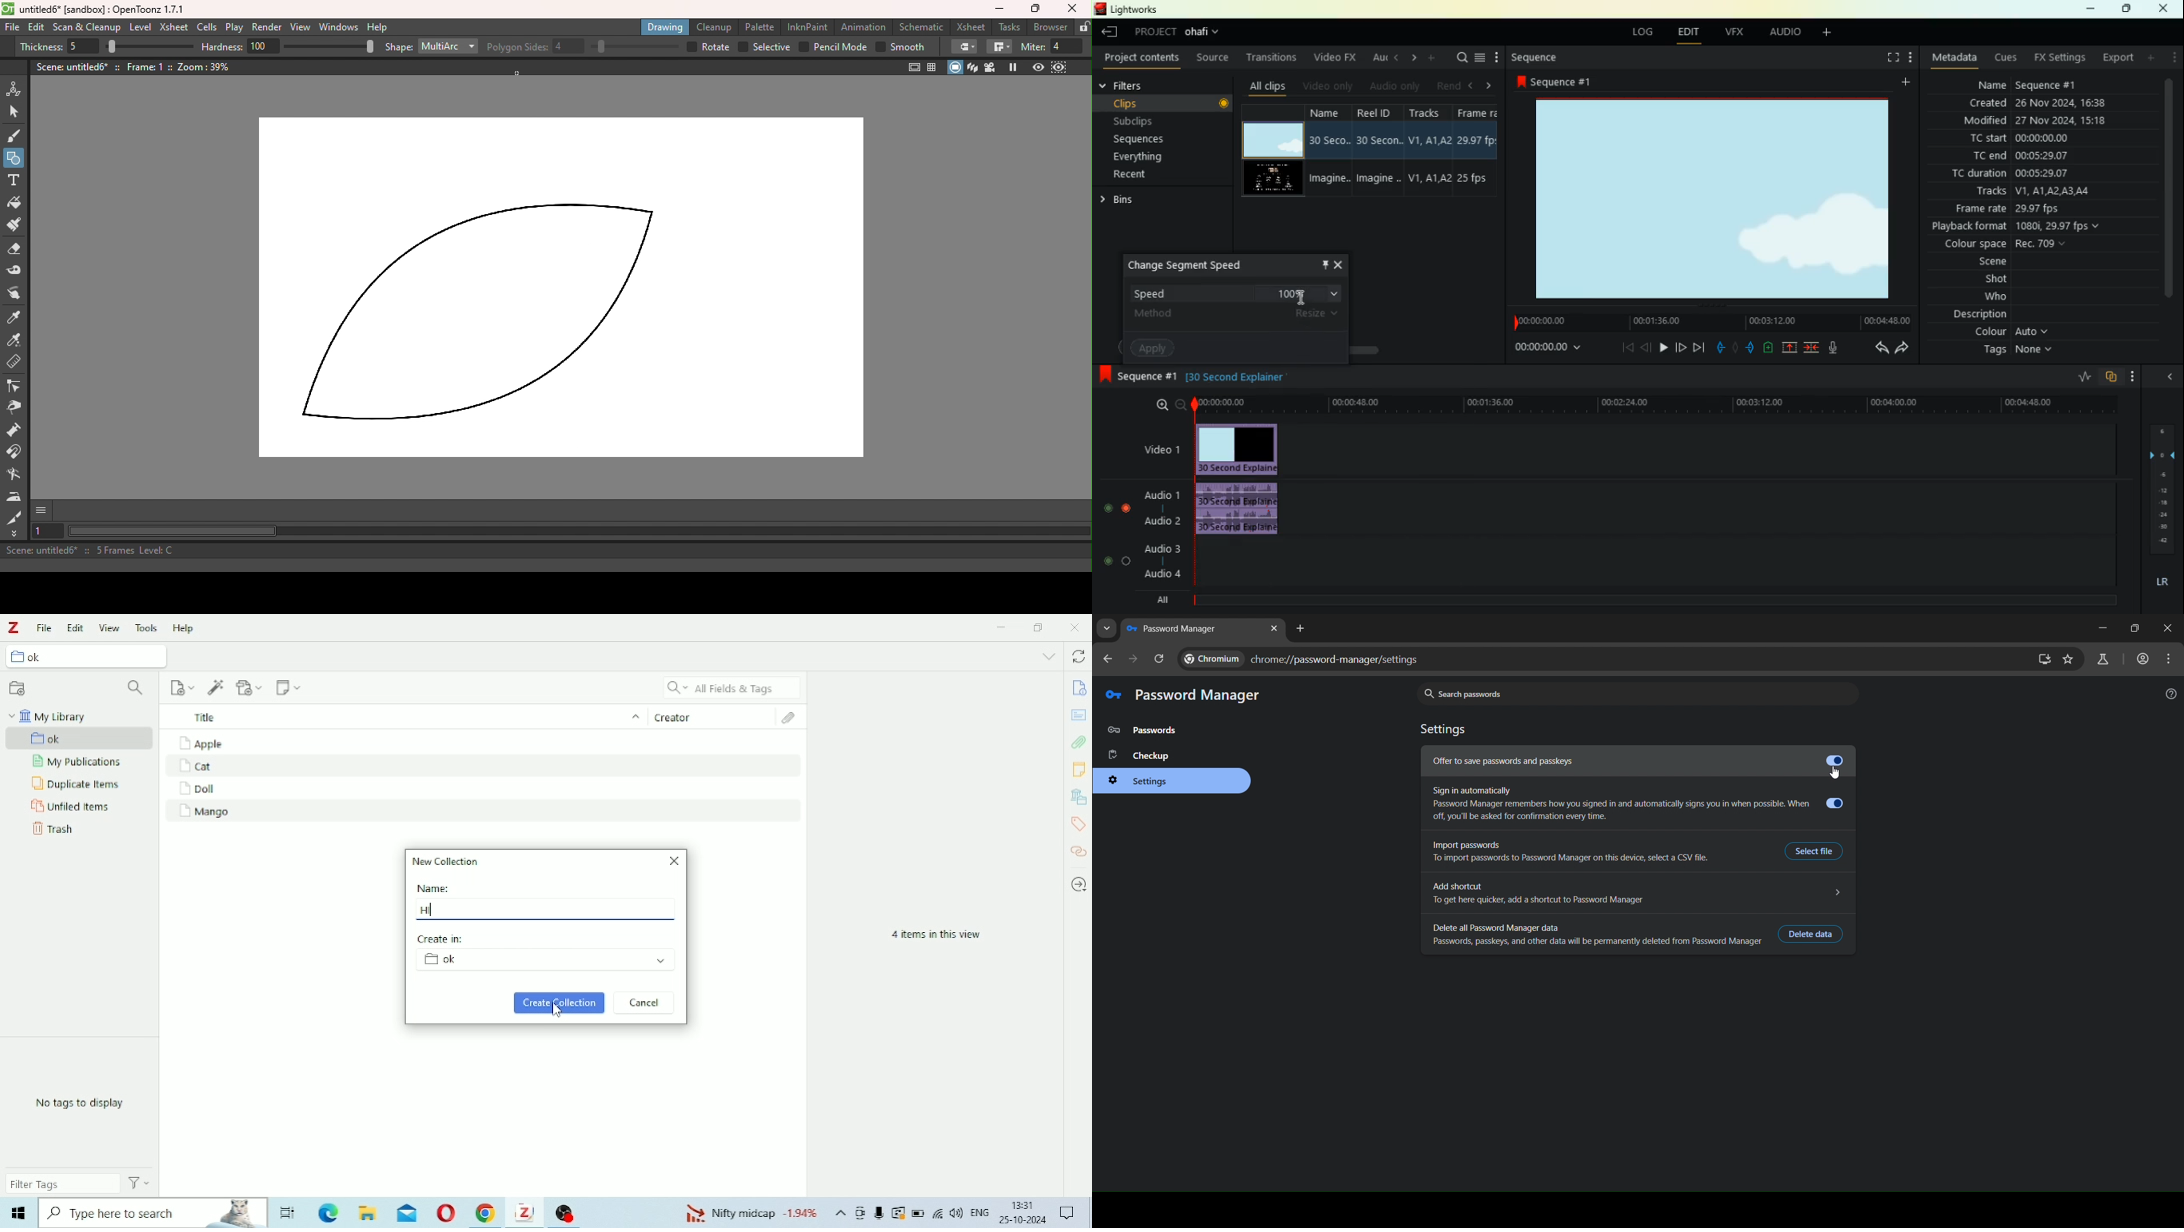 This screenshot has width=2184, height=1232. Describe the element at coordinates (74, 628) in the screenshot. I see `Edit` at that location.